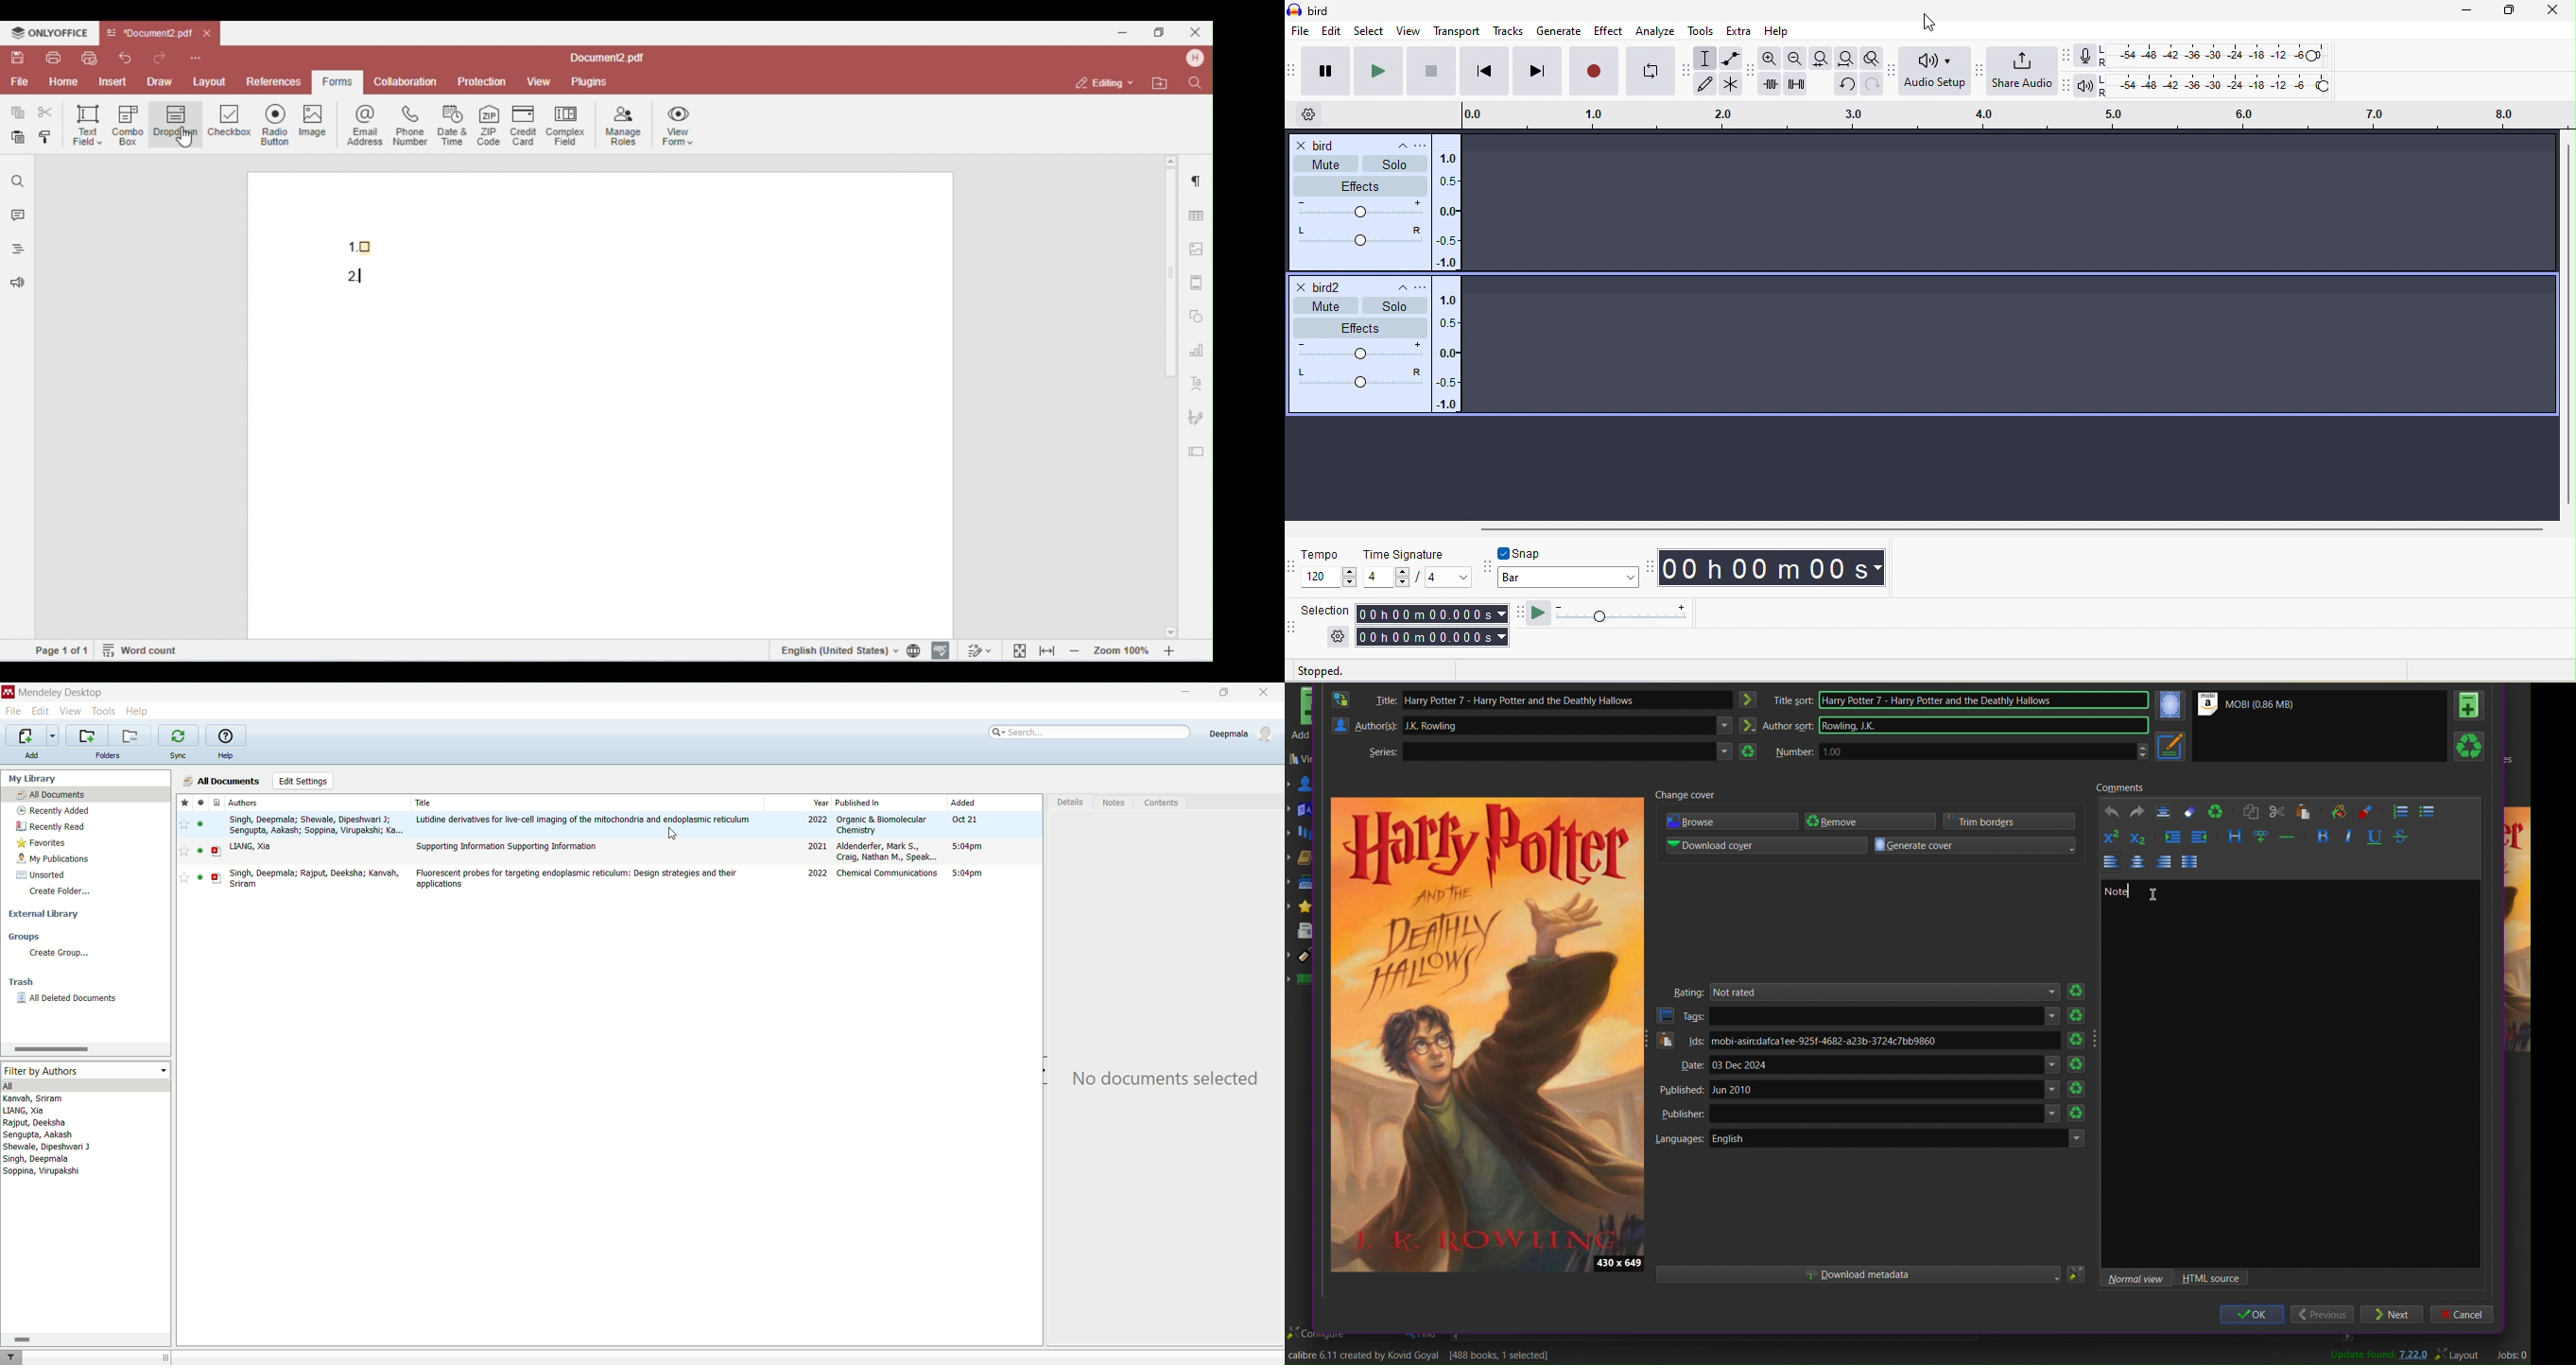  What do you see at coordinates (2012, 821) in the screenshot?
I see `Trim borders` at bounding box center [2012, 821].